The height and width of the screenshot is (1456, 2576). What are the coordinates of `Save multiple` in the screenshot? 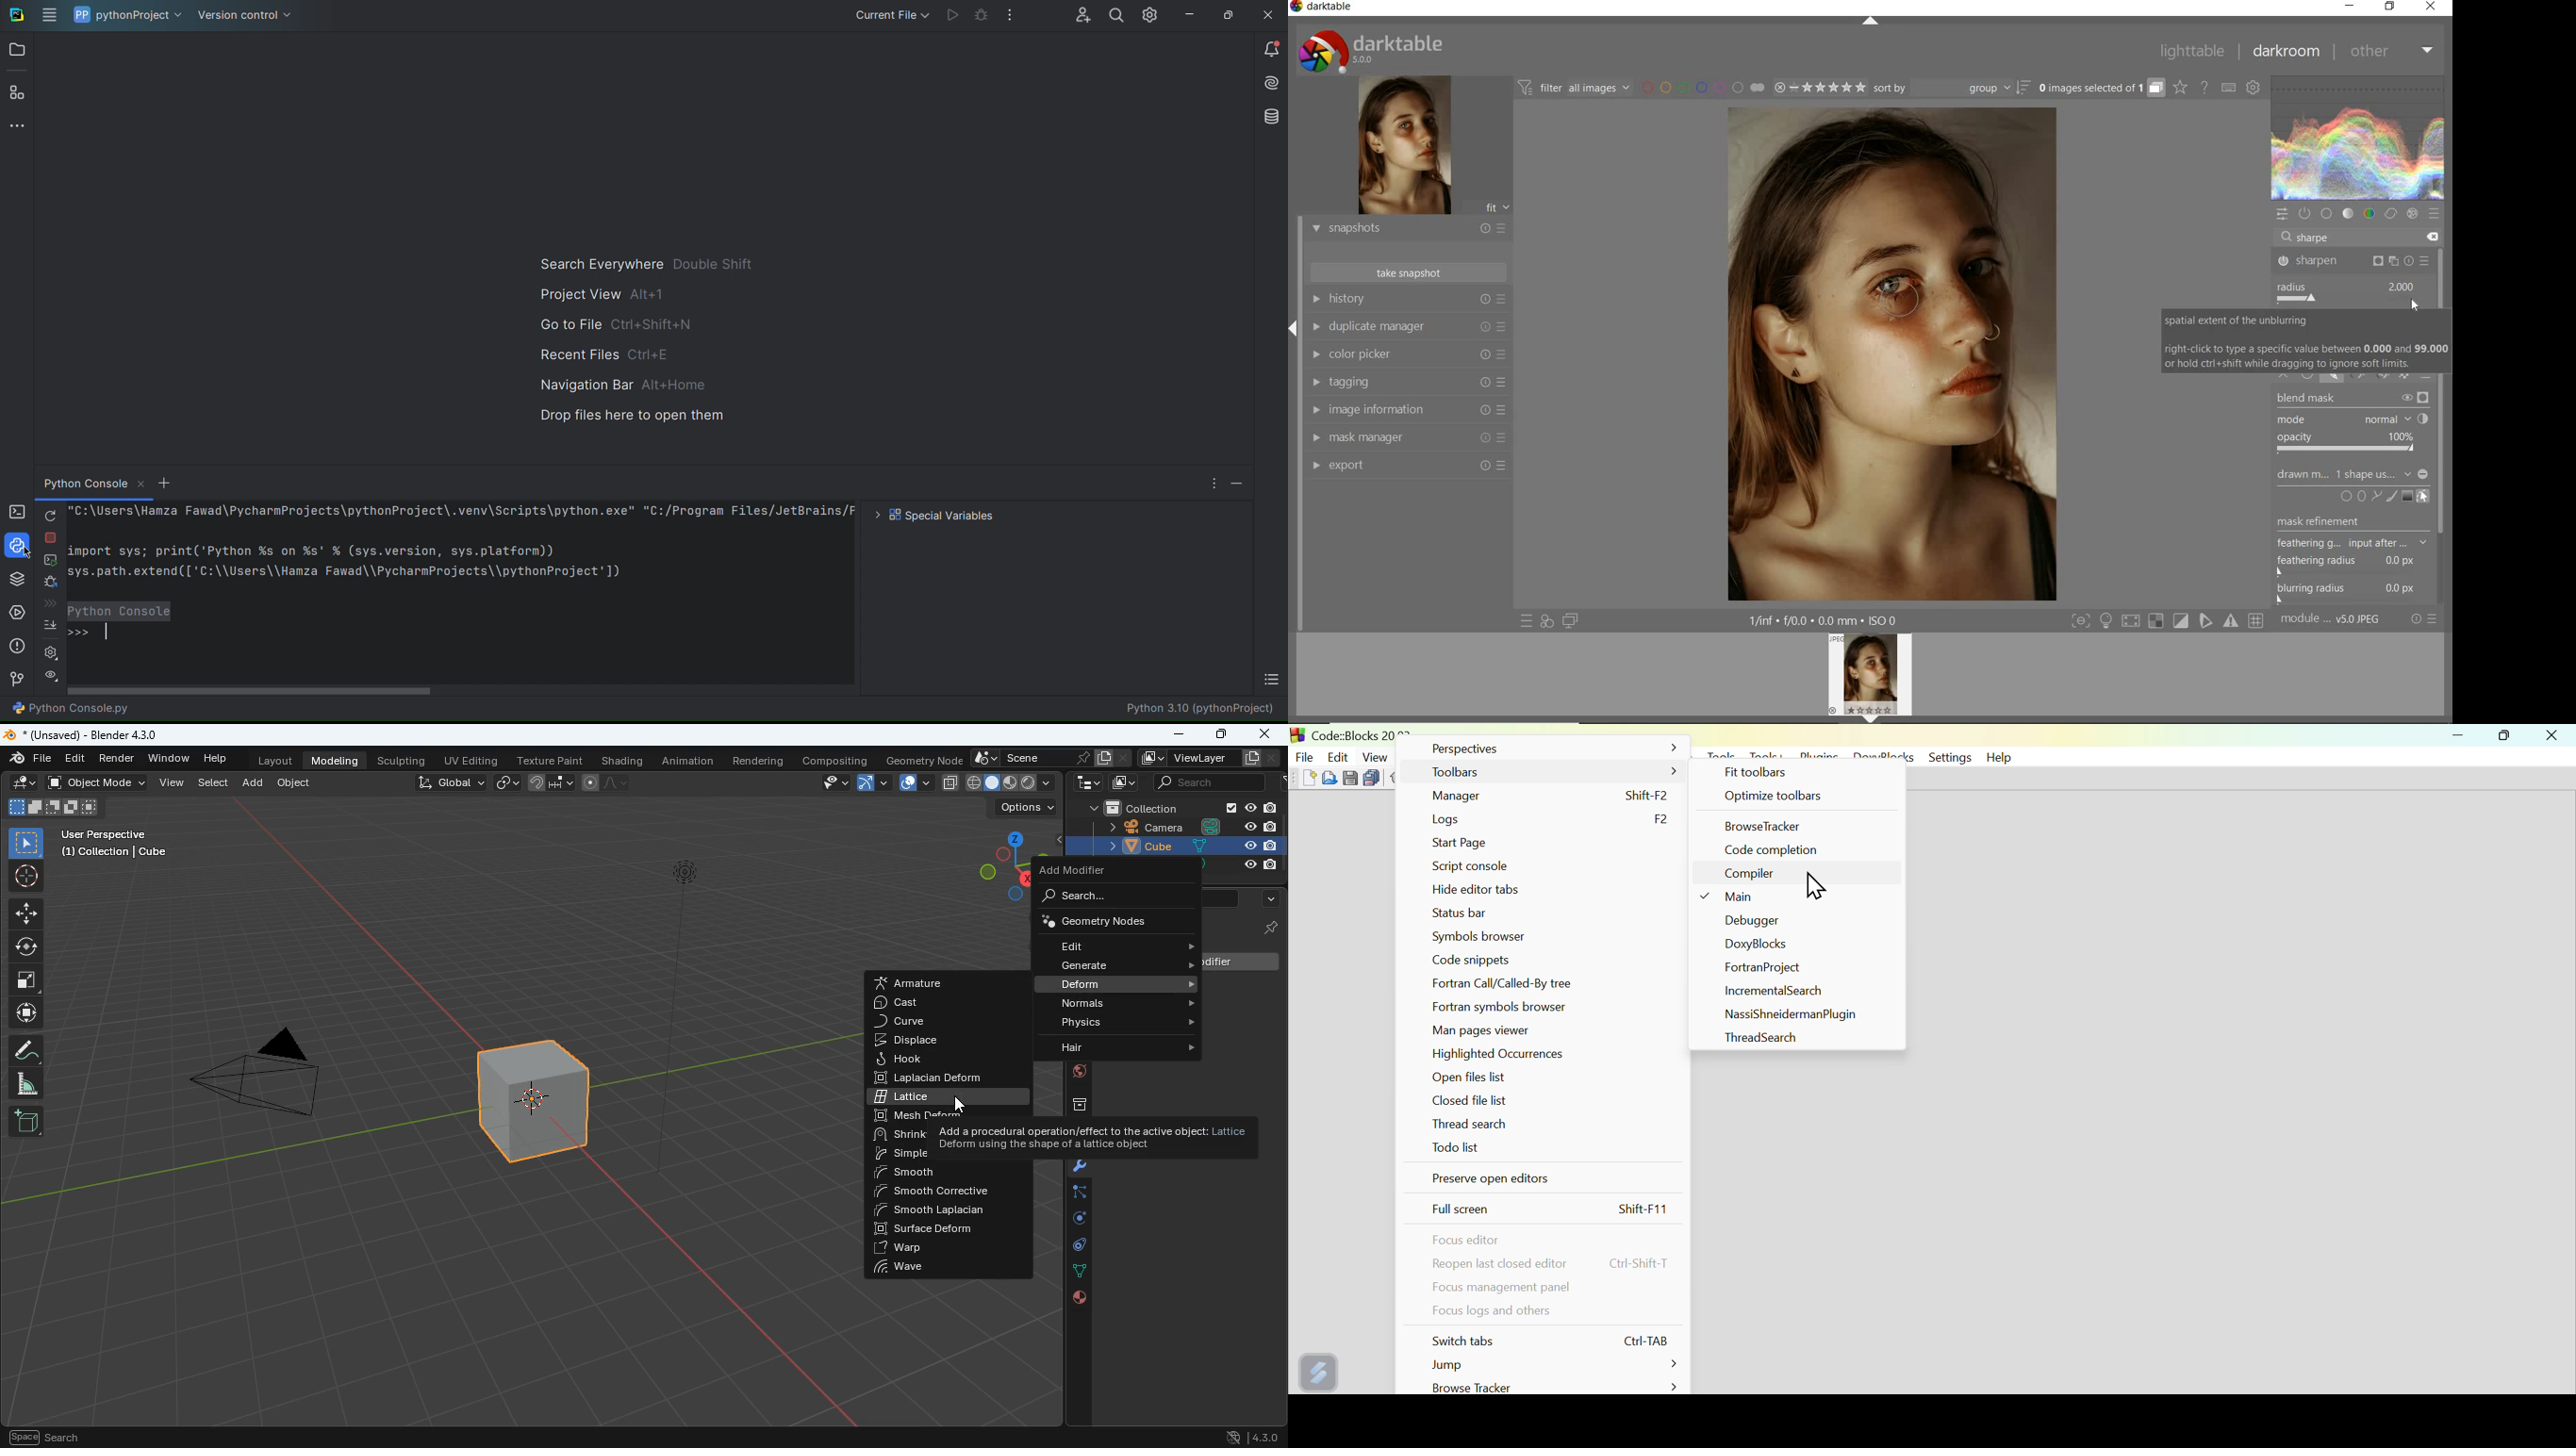 It's located at (1371, 776).